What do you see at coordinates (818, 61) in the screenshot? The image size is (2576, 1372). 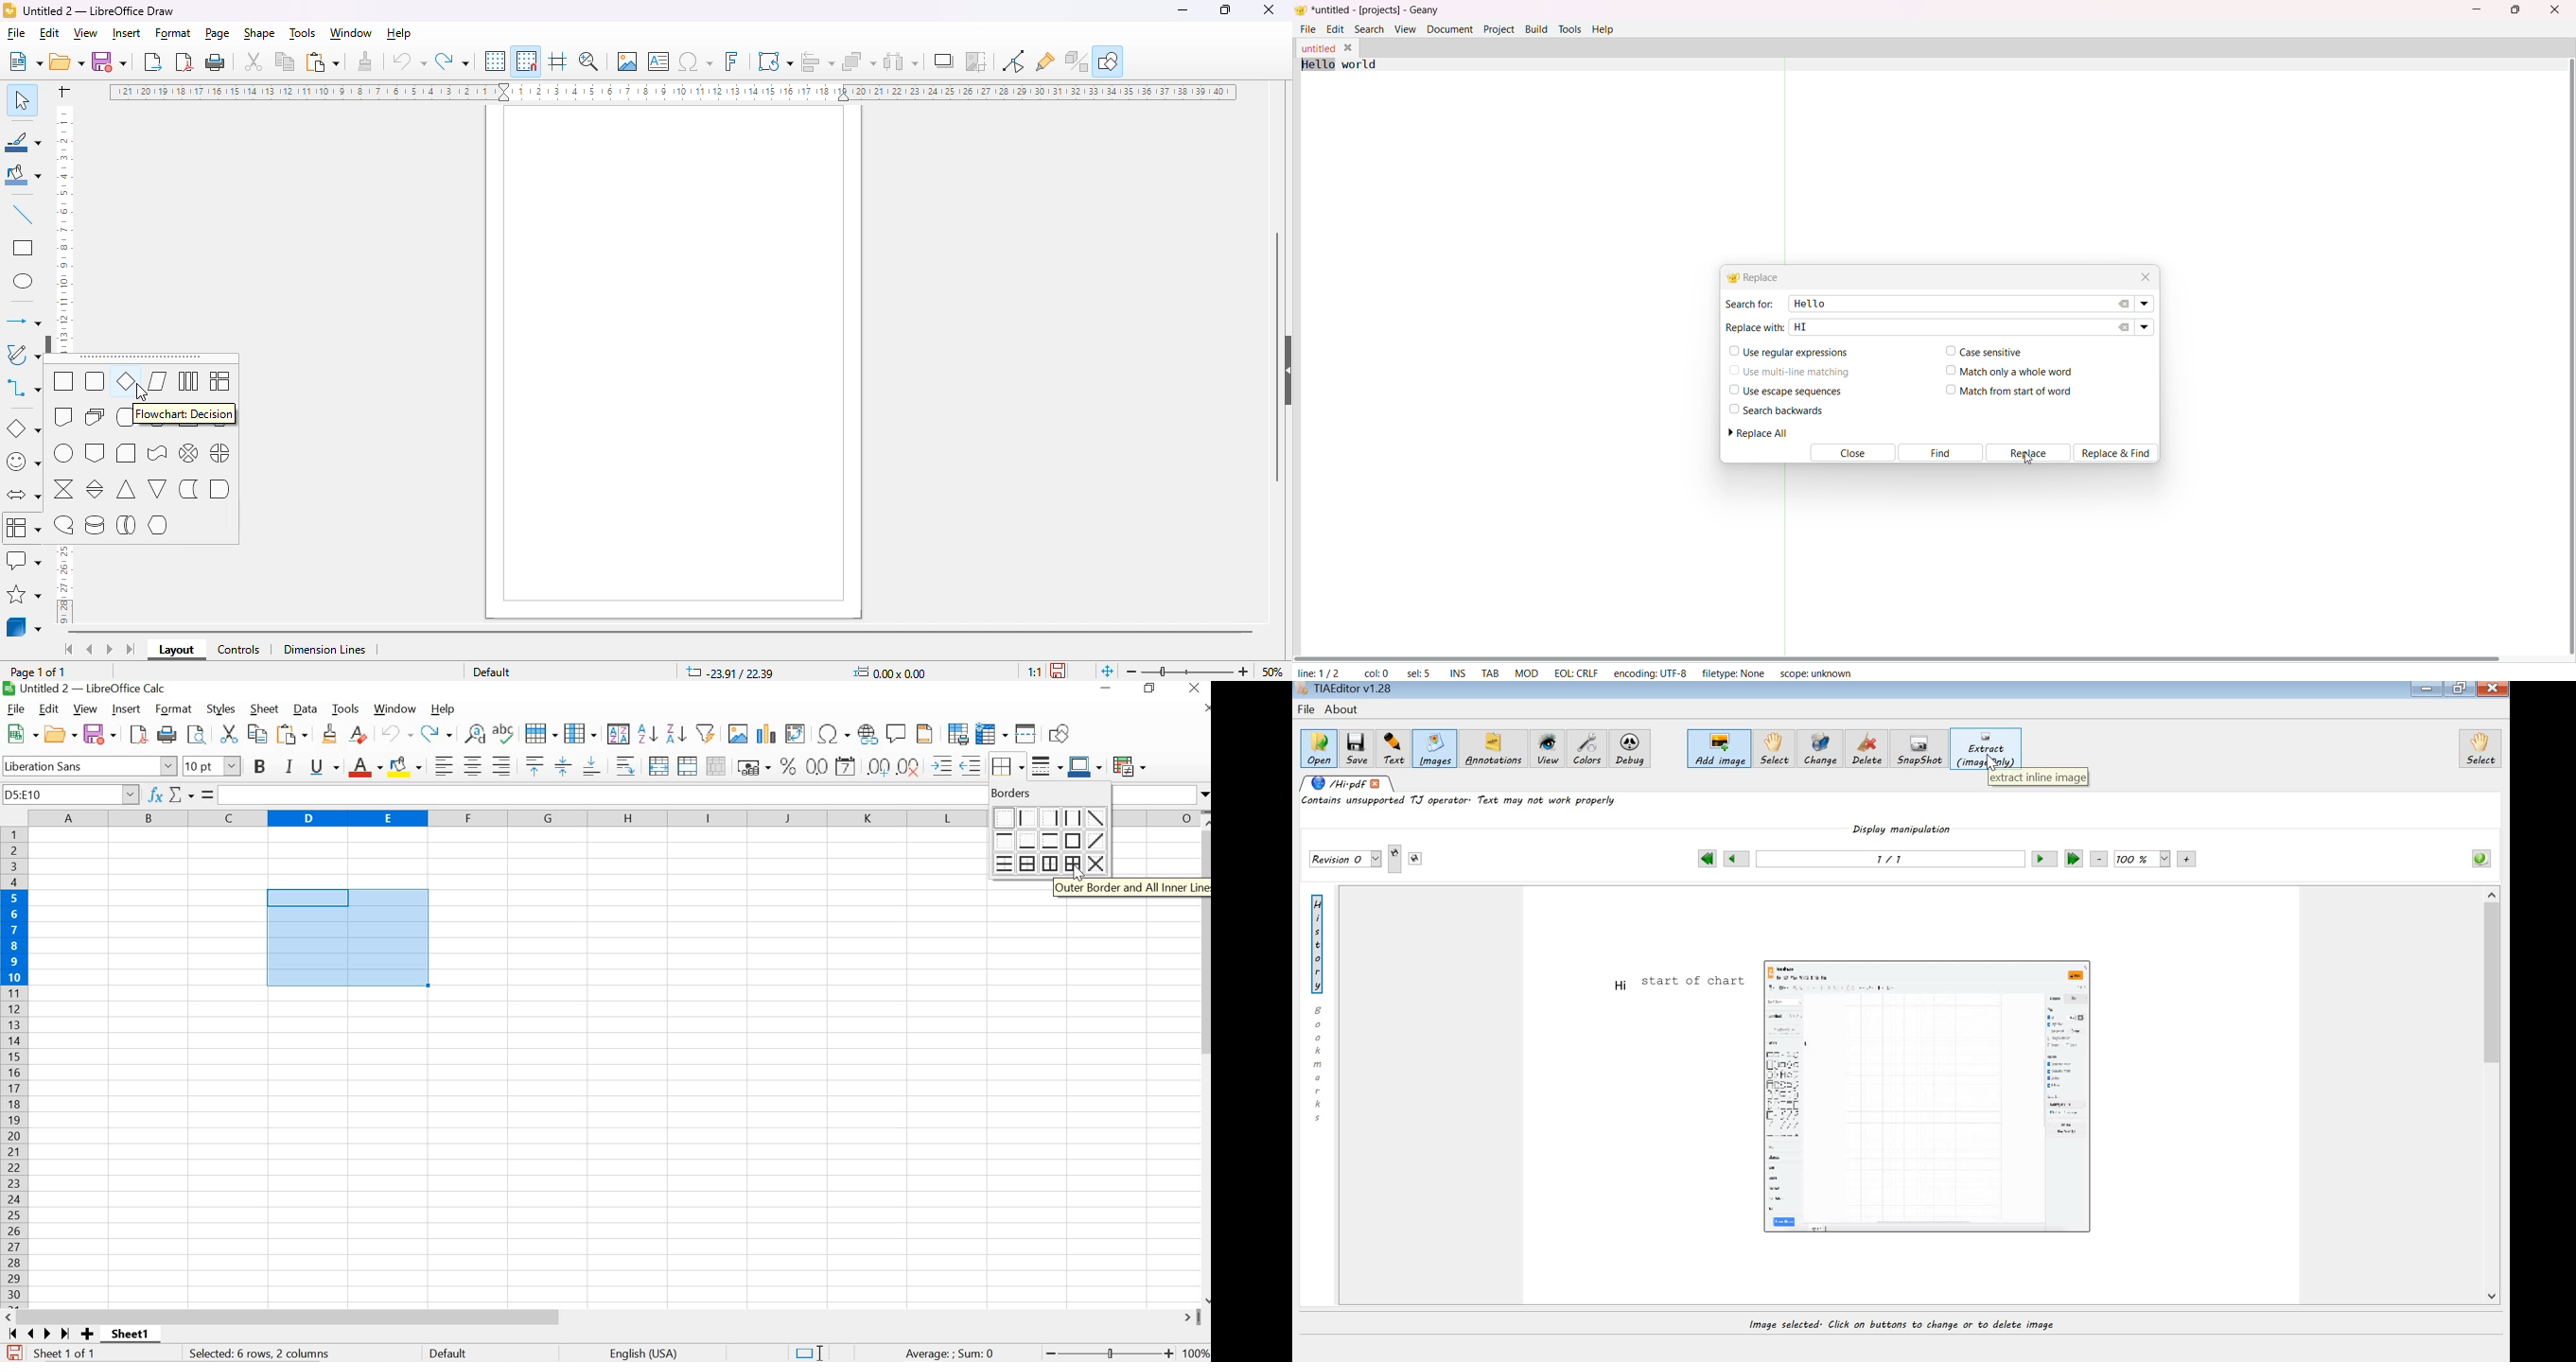 I see `align objects` at bounding box center [818, 61].